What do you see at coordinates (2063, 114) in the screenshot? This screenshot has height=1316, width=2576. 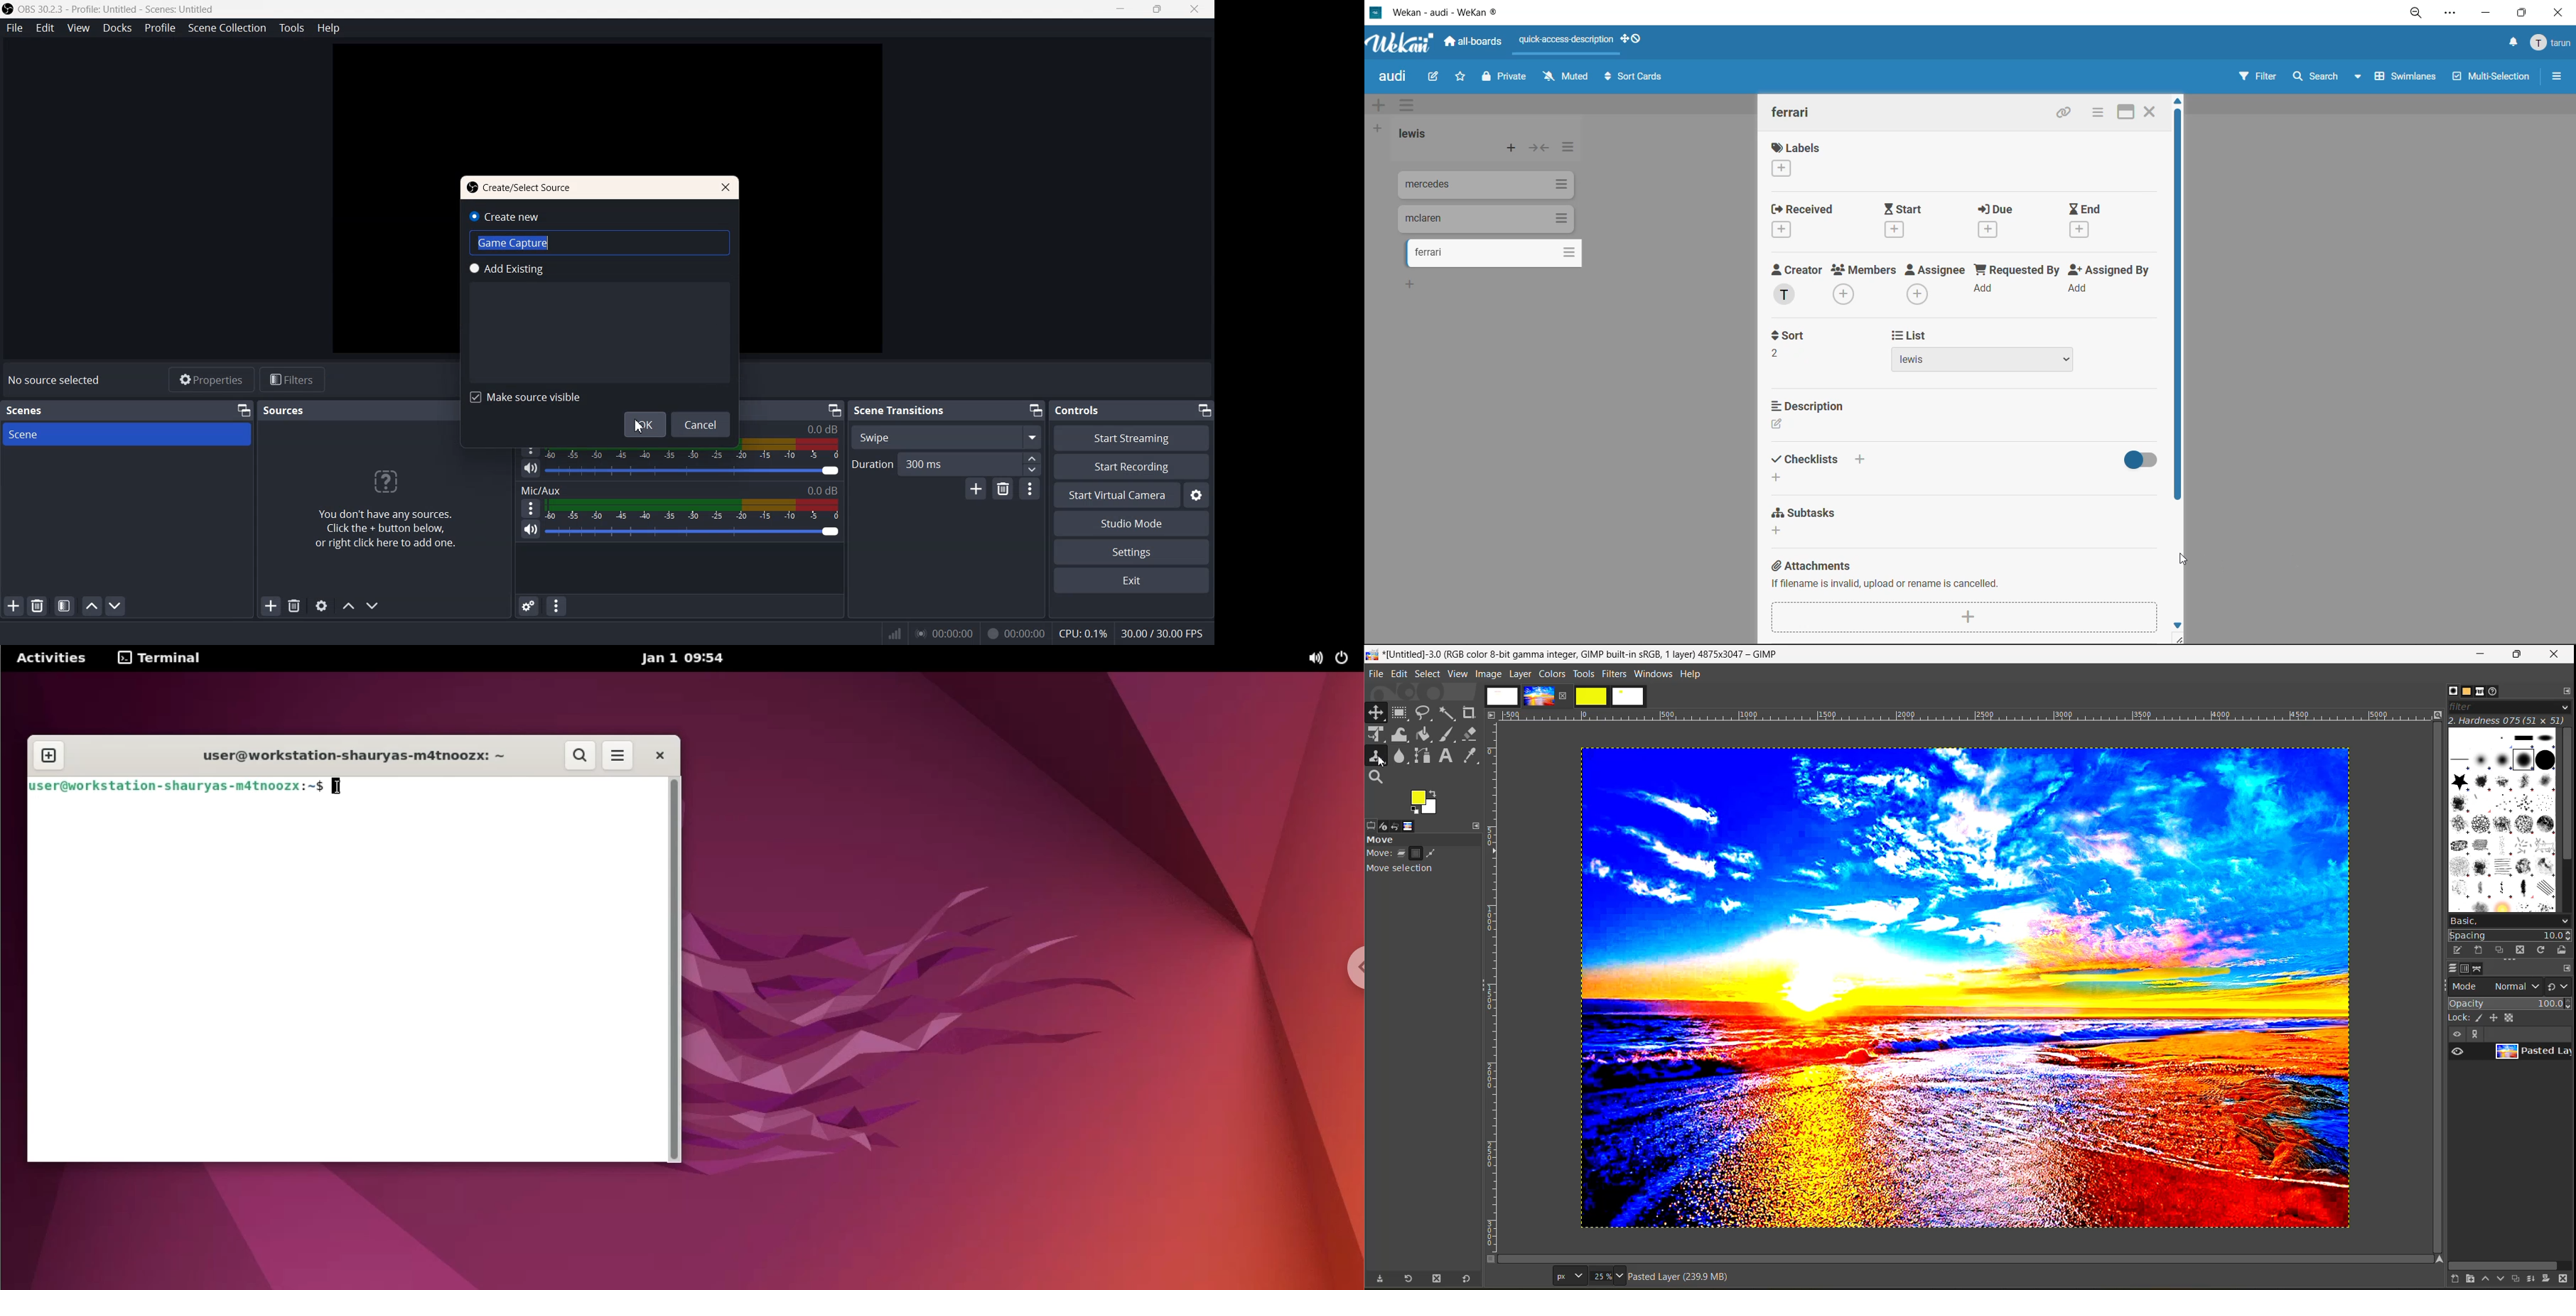 I see `copy link` at bounding box center [2063, 114].